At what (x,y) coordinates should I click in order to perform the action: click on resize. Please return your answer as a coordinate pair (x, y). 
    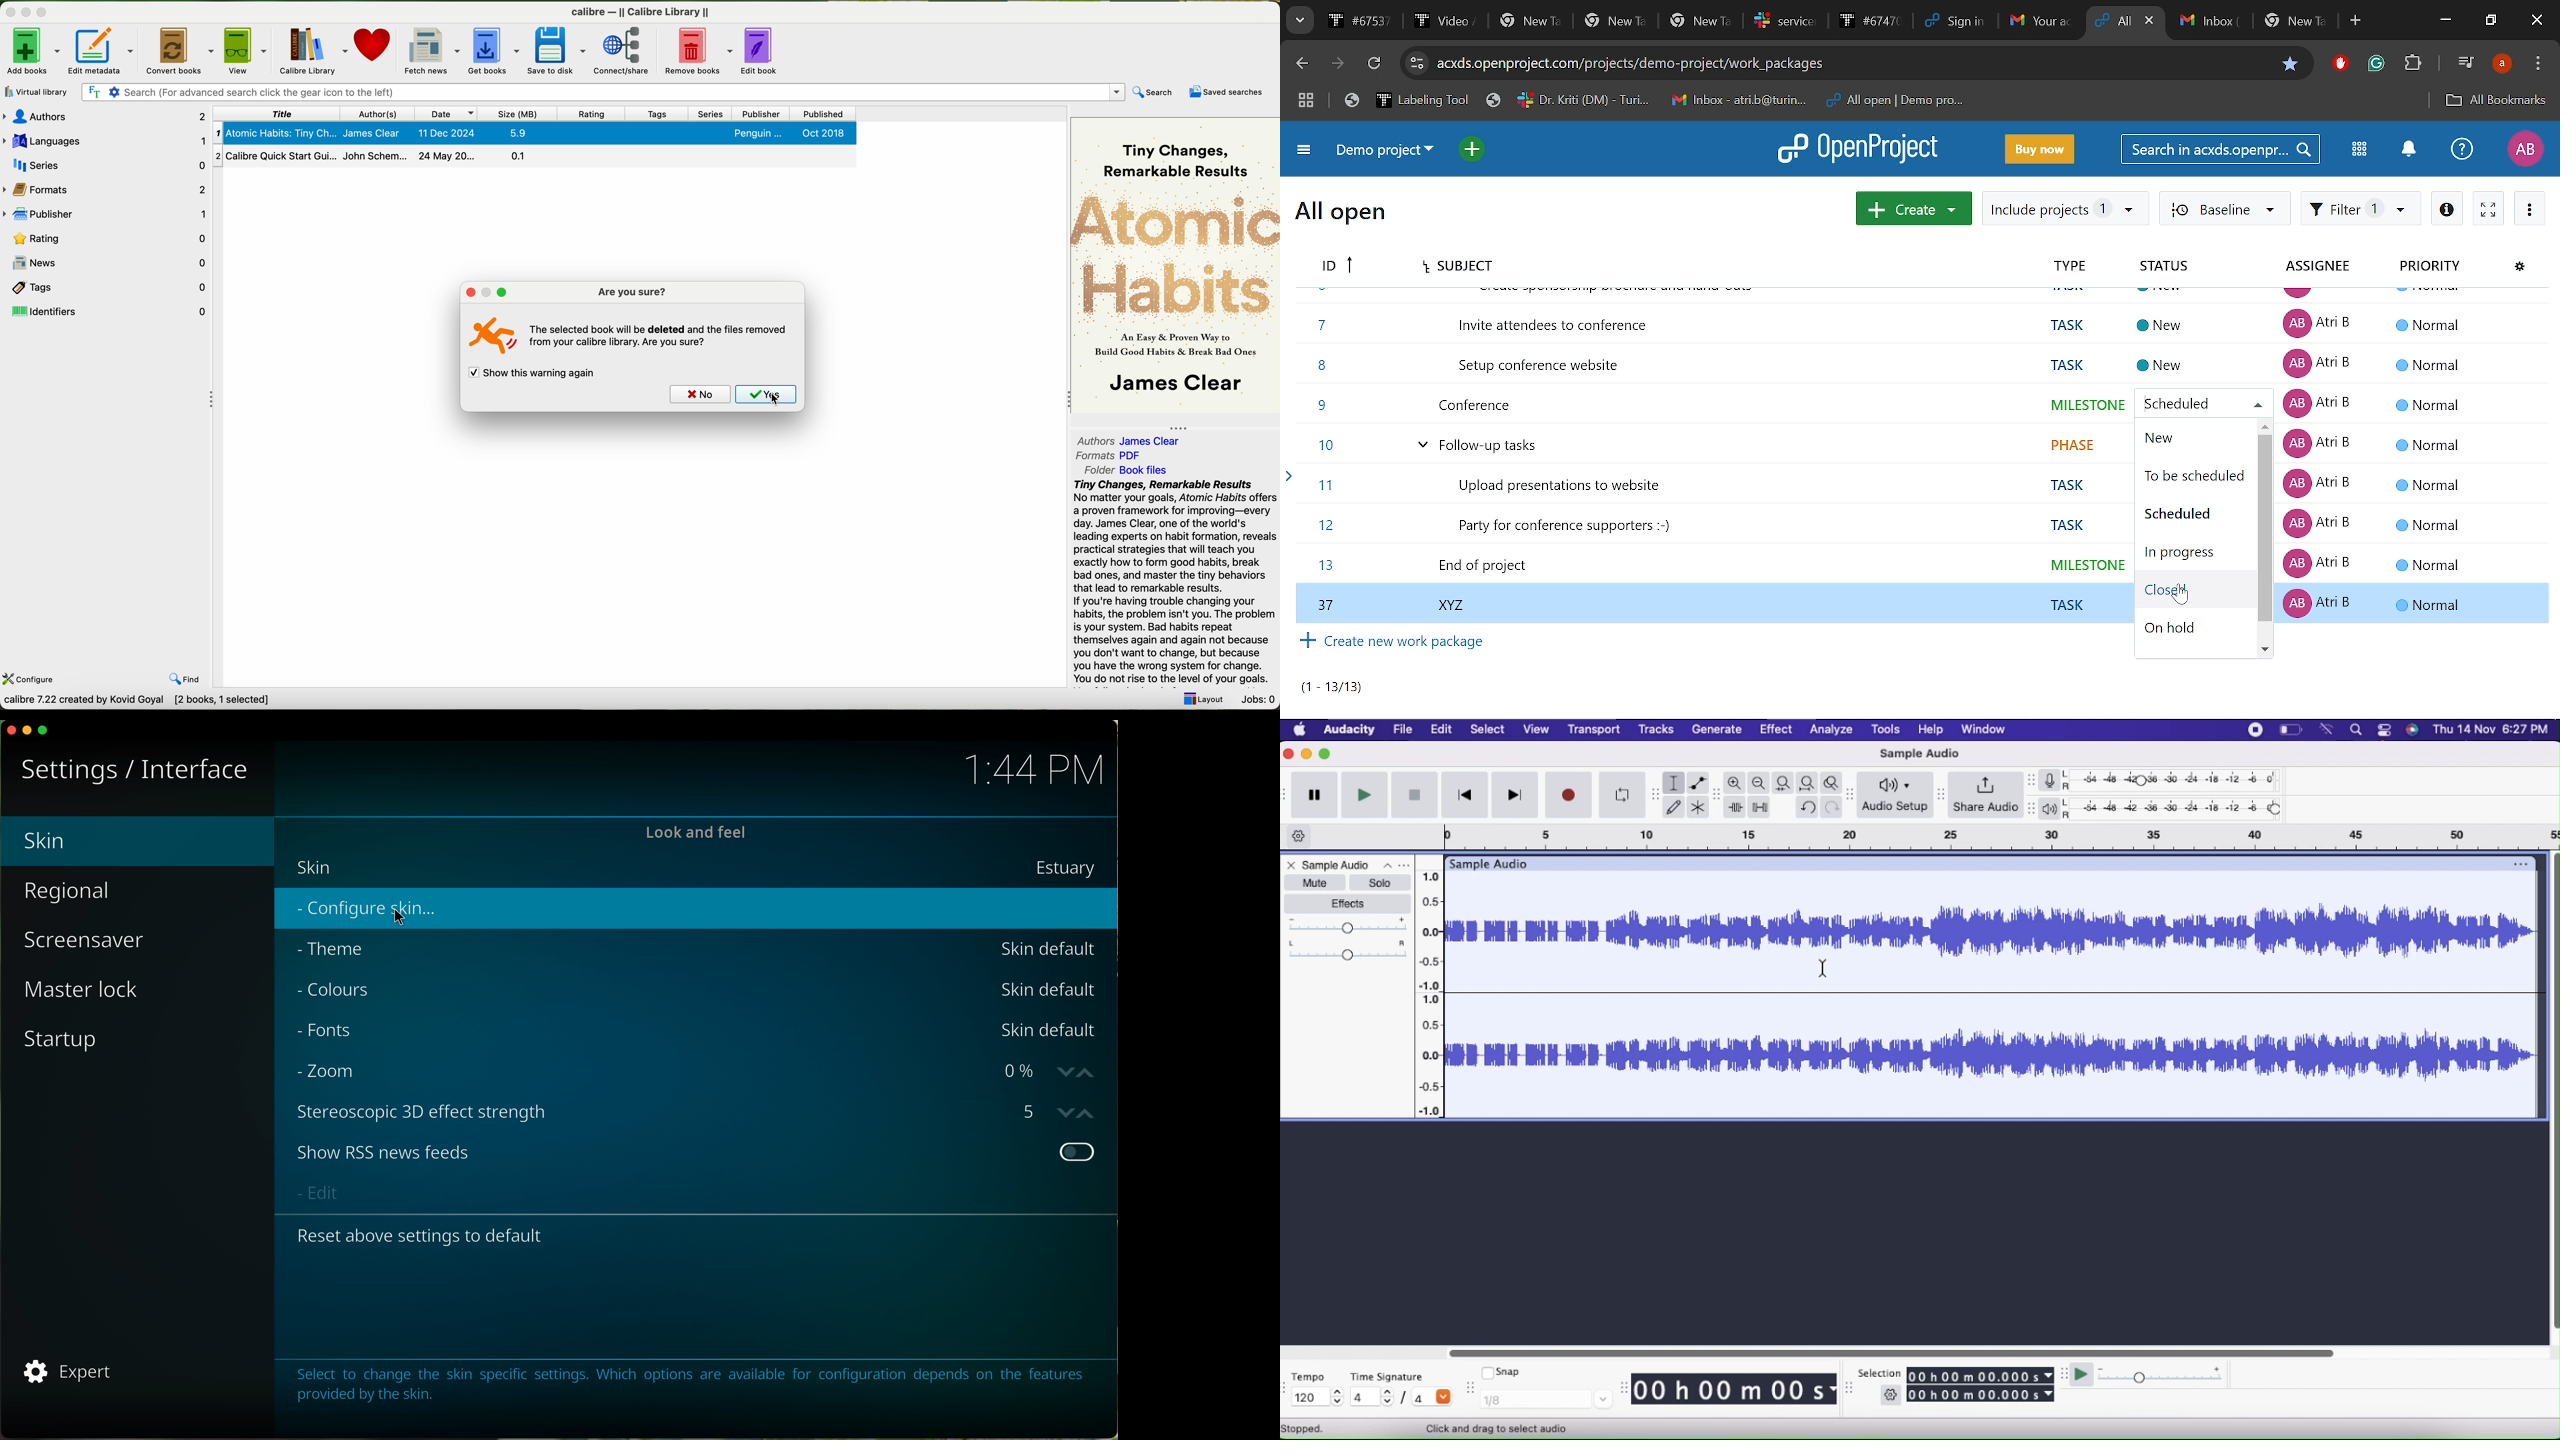
    Looking at the image, I should click on (1941, 794).